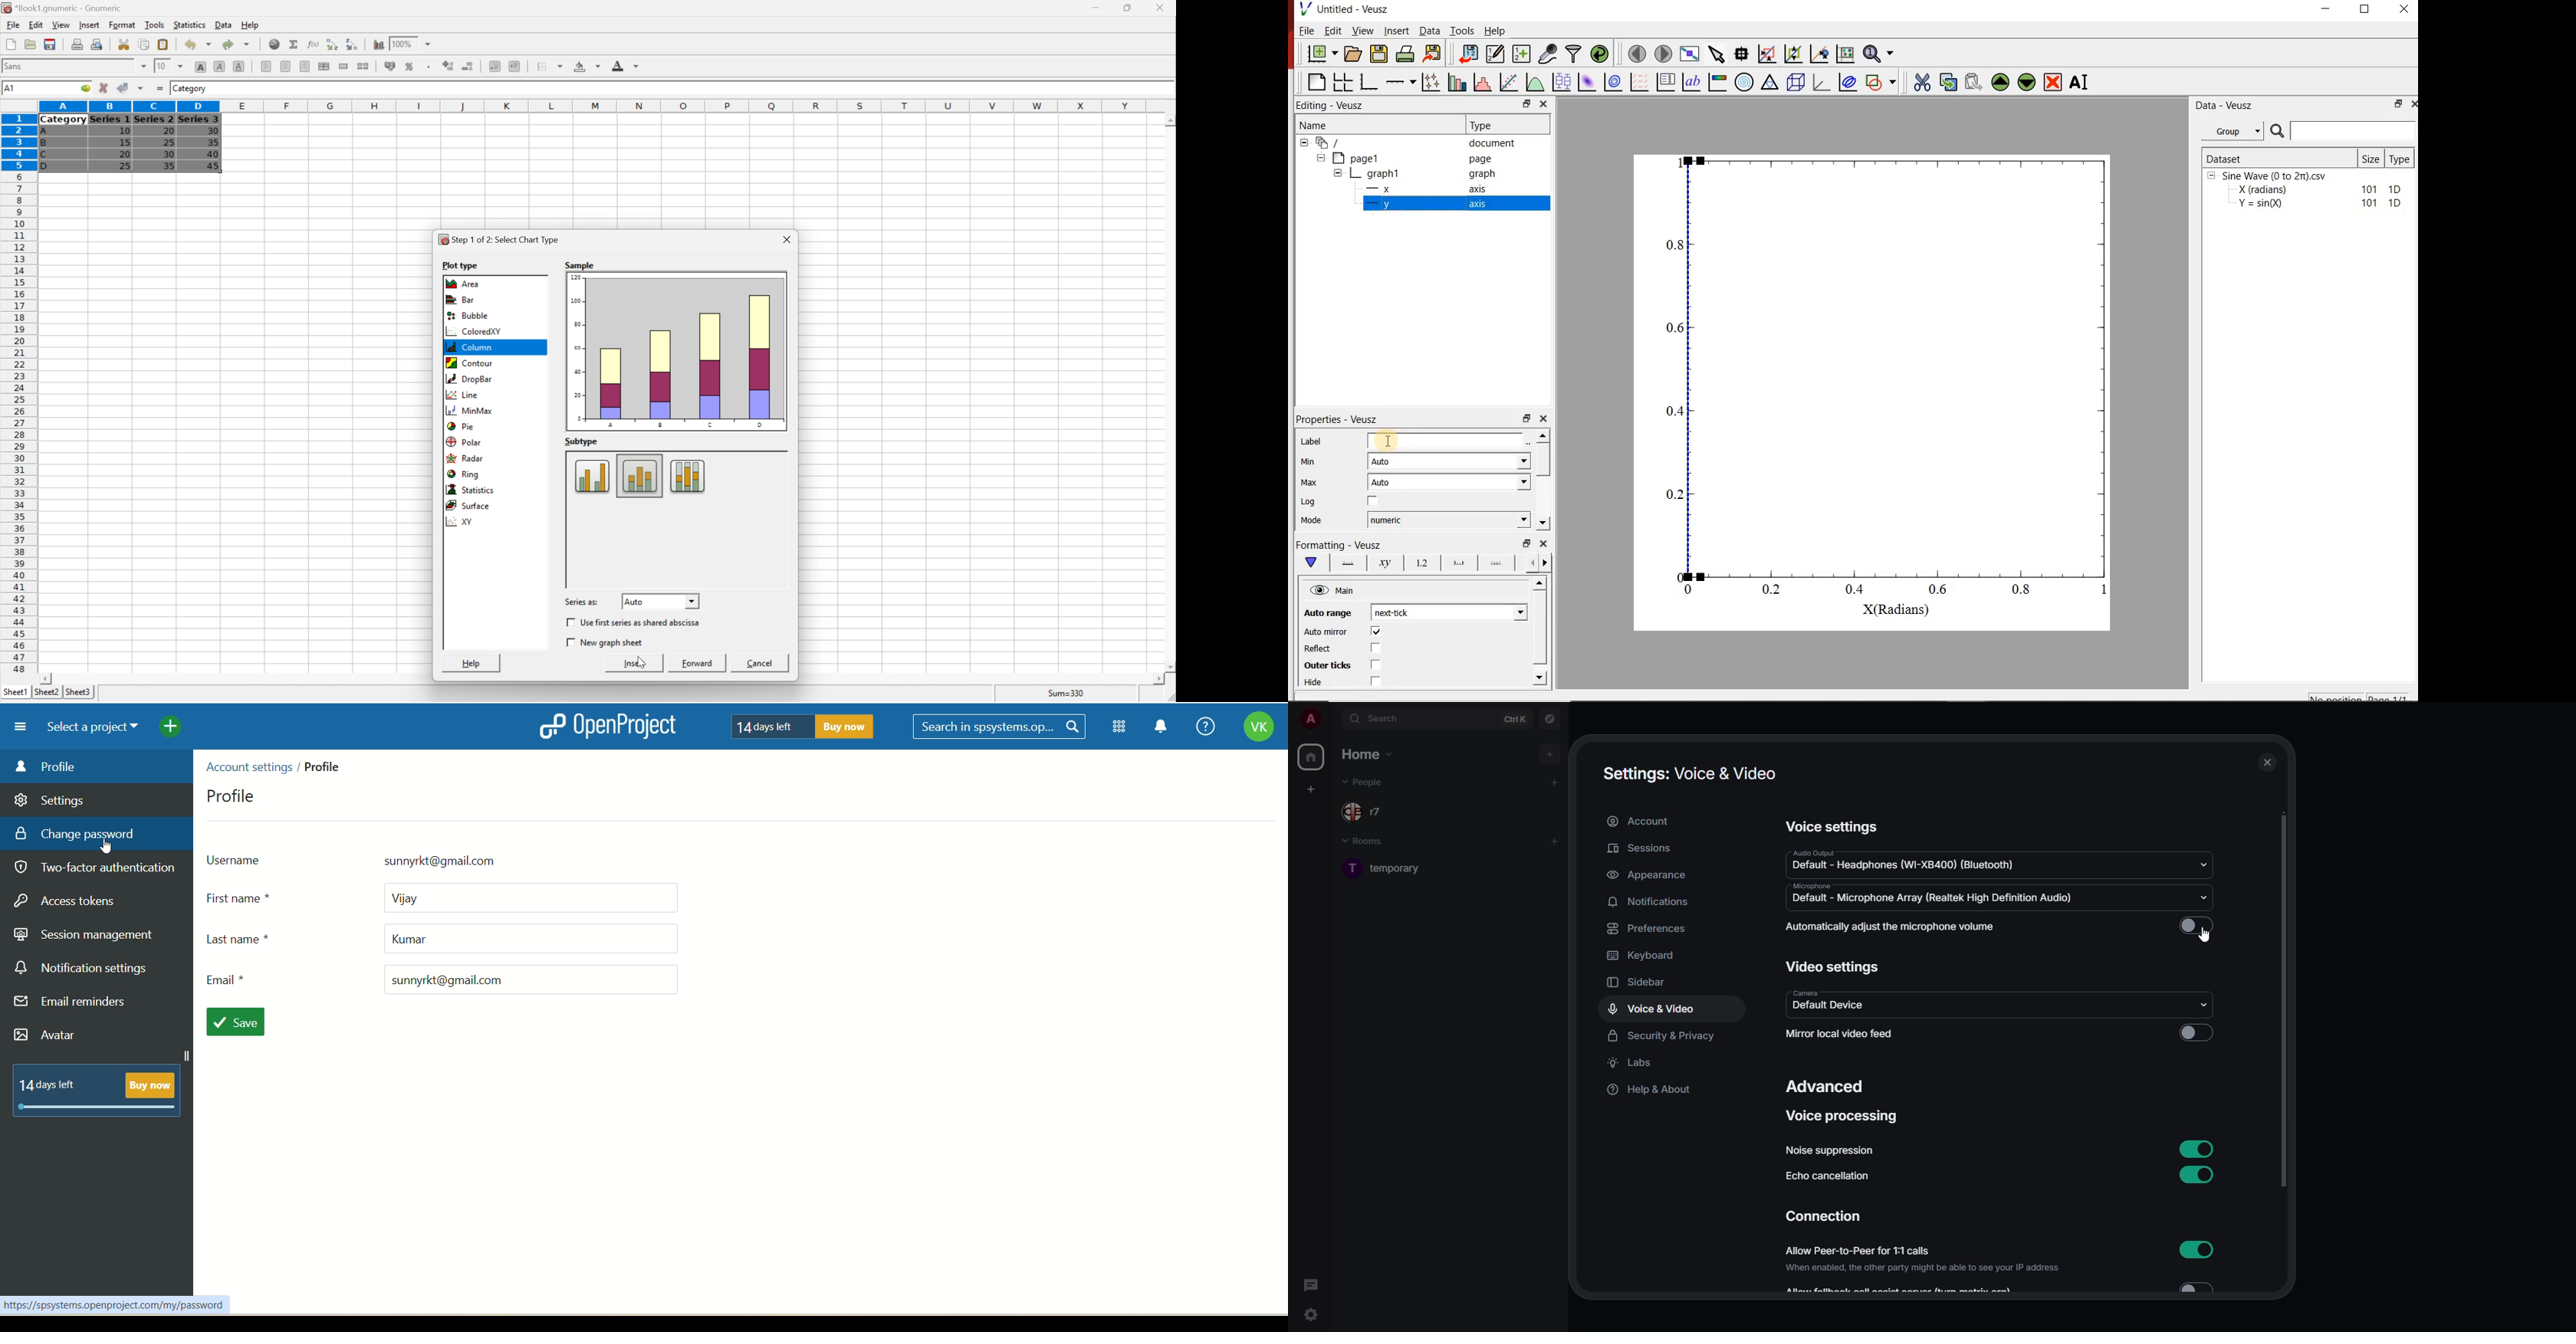  I want to click on add, so click(1555, 781).